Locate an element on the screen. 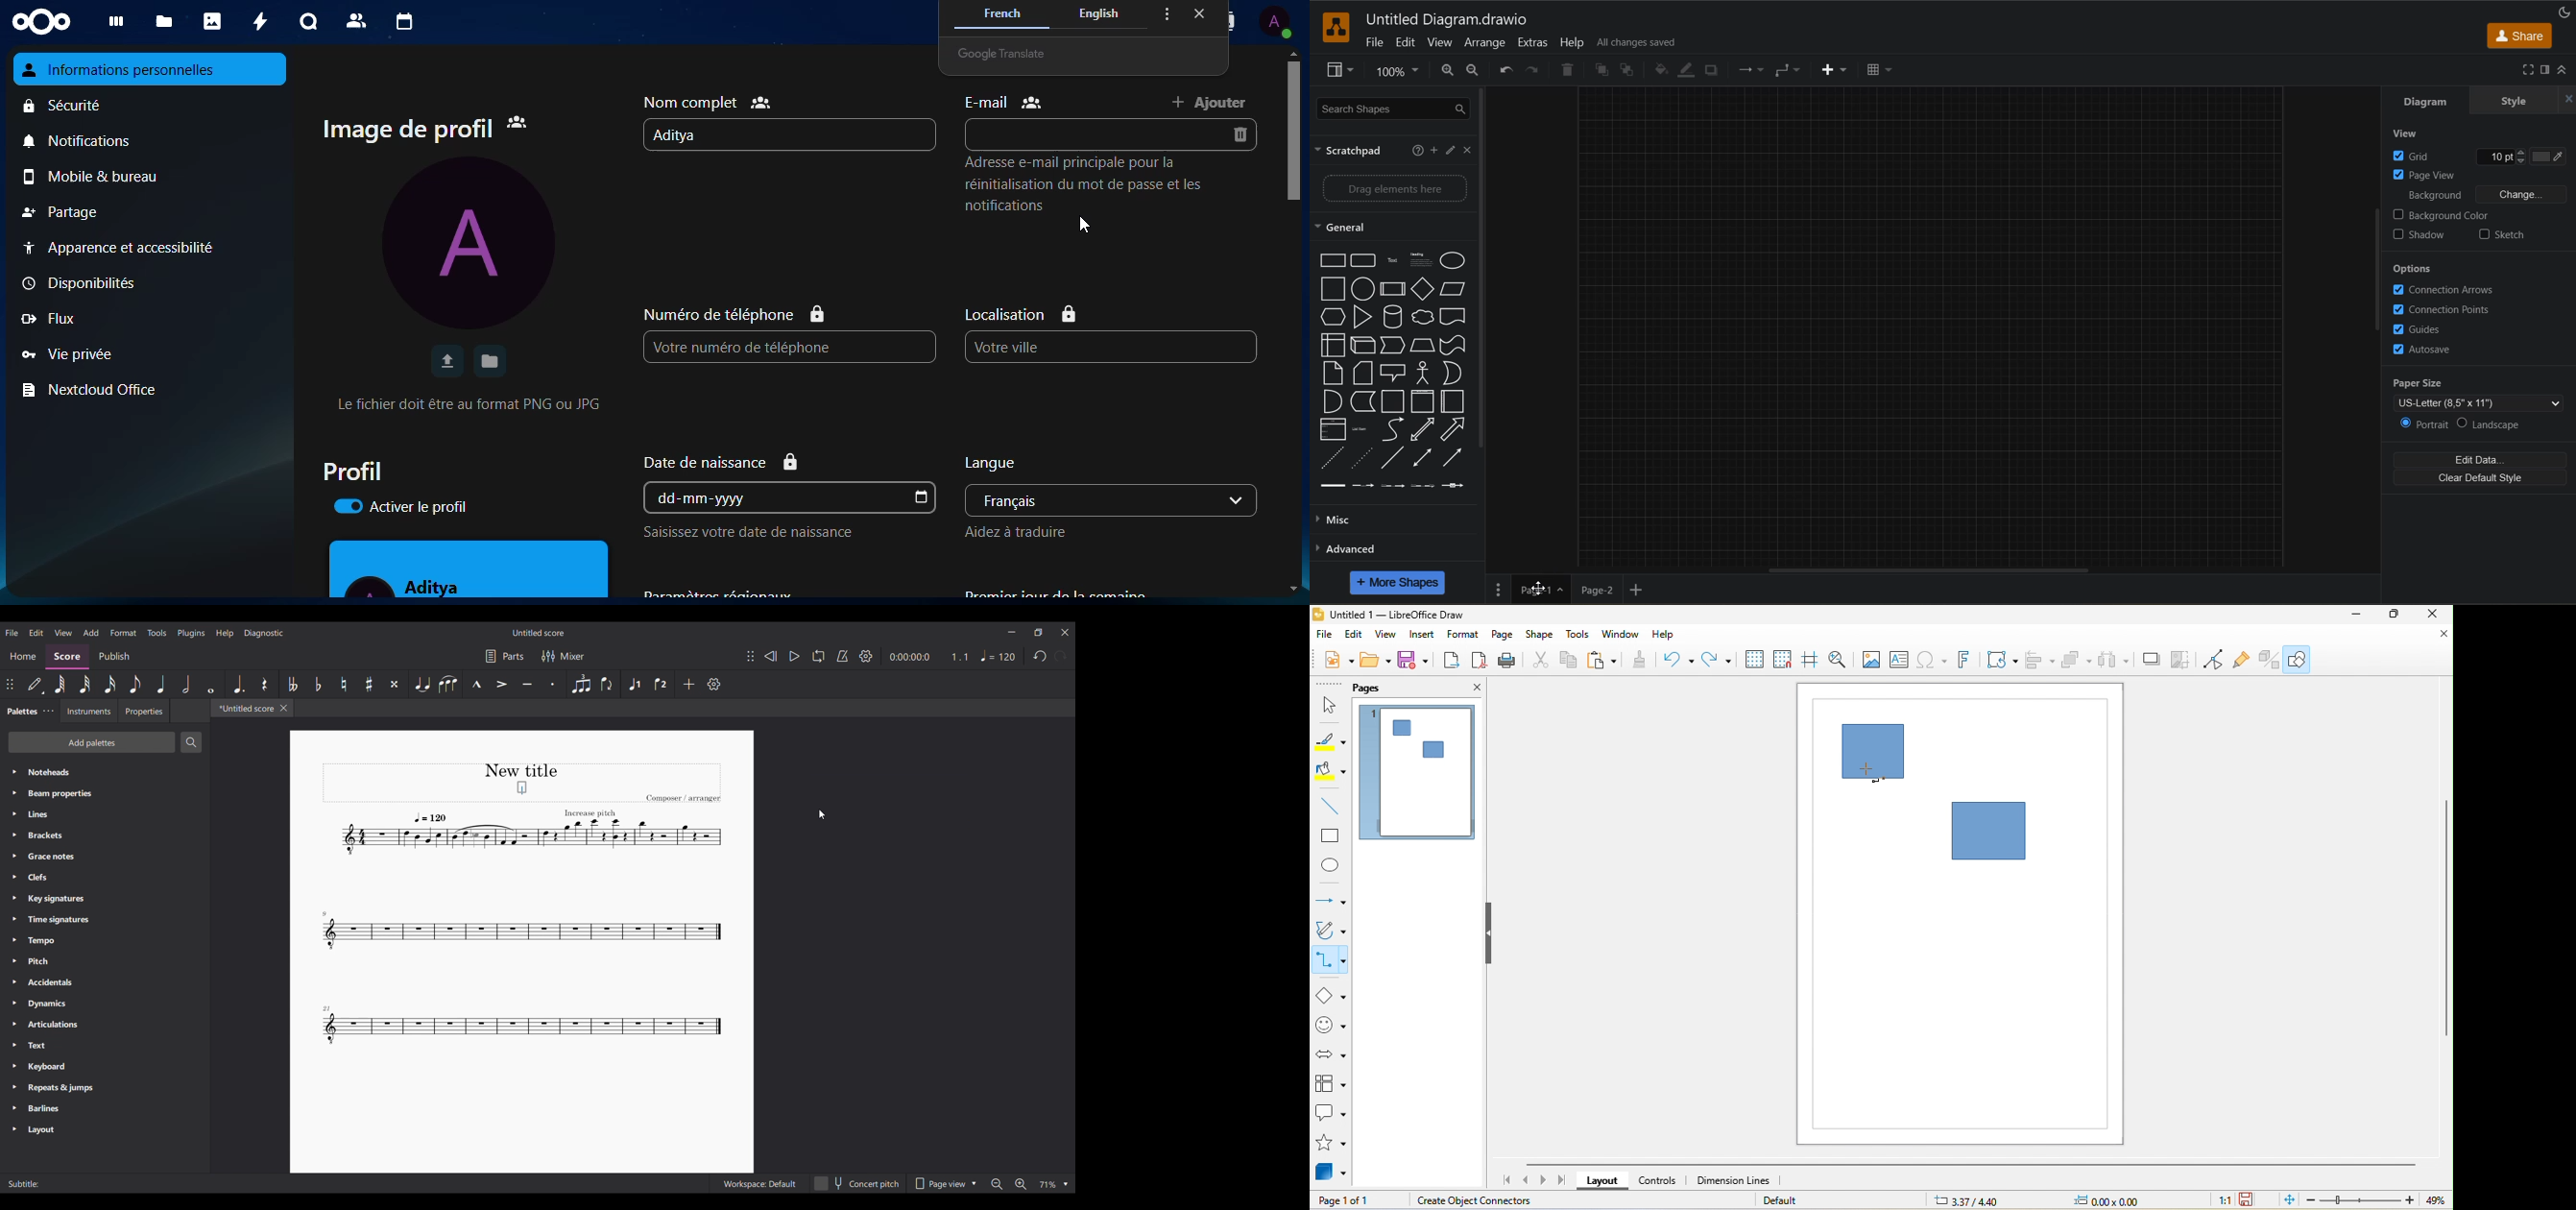 The height and width of the screenshot is (1232, 2576). pages is located at coordinates (1498, 588).